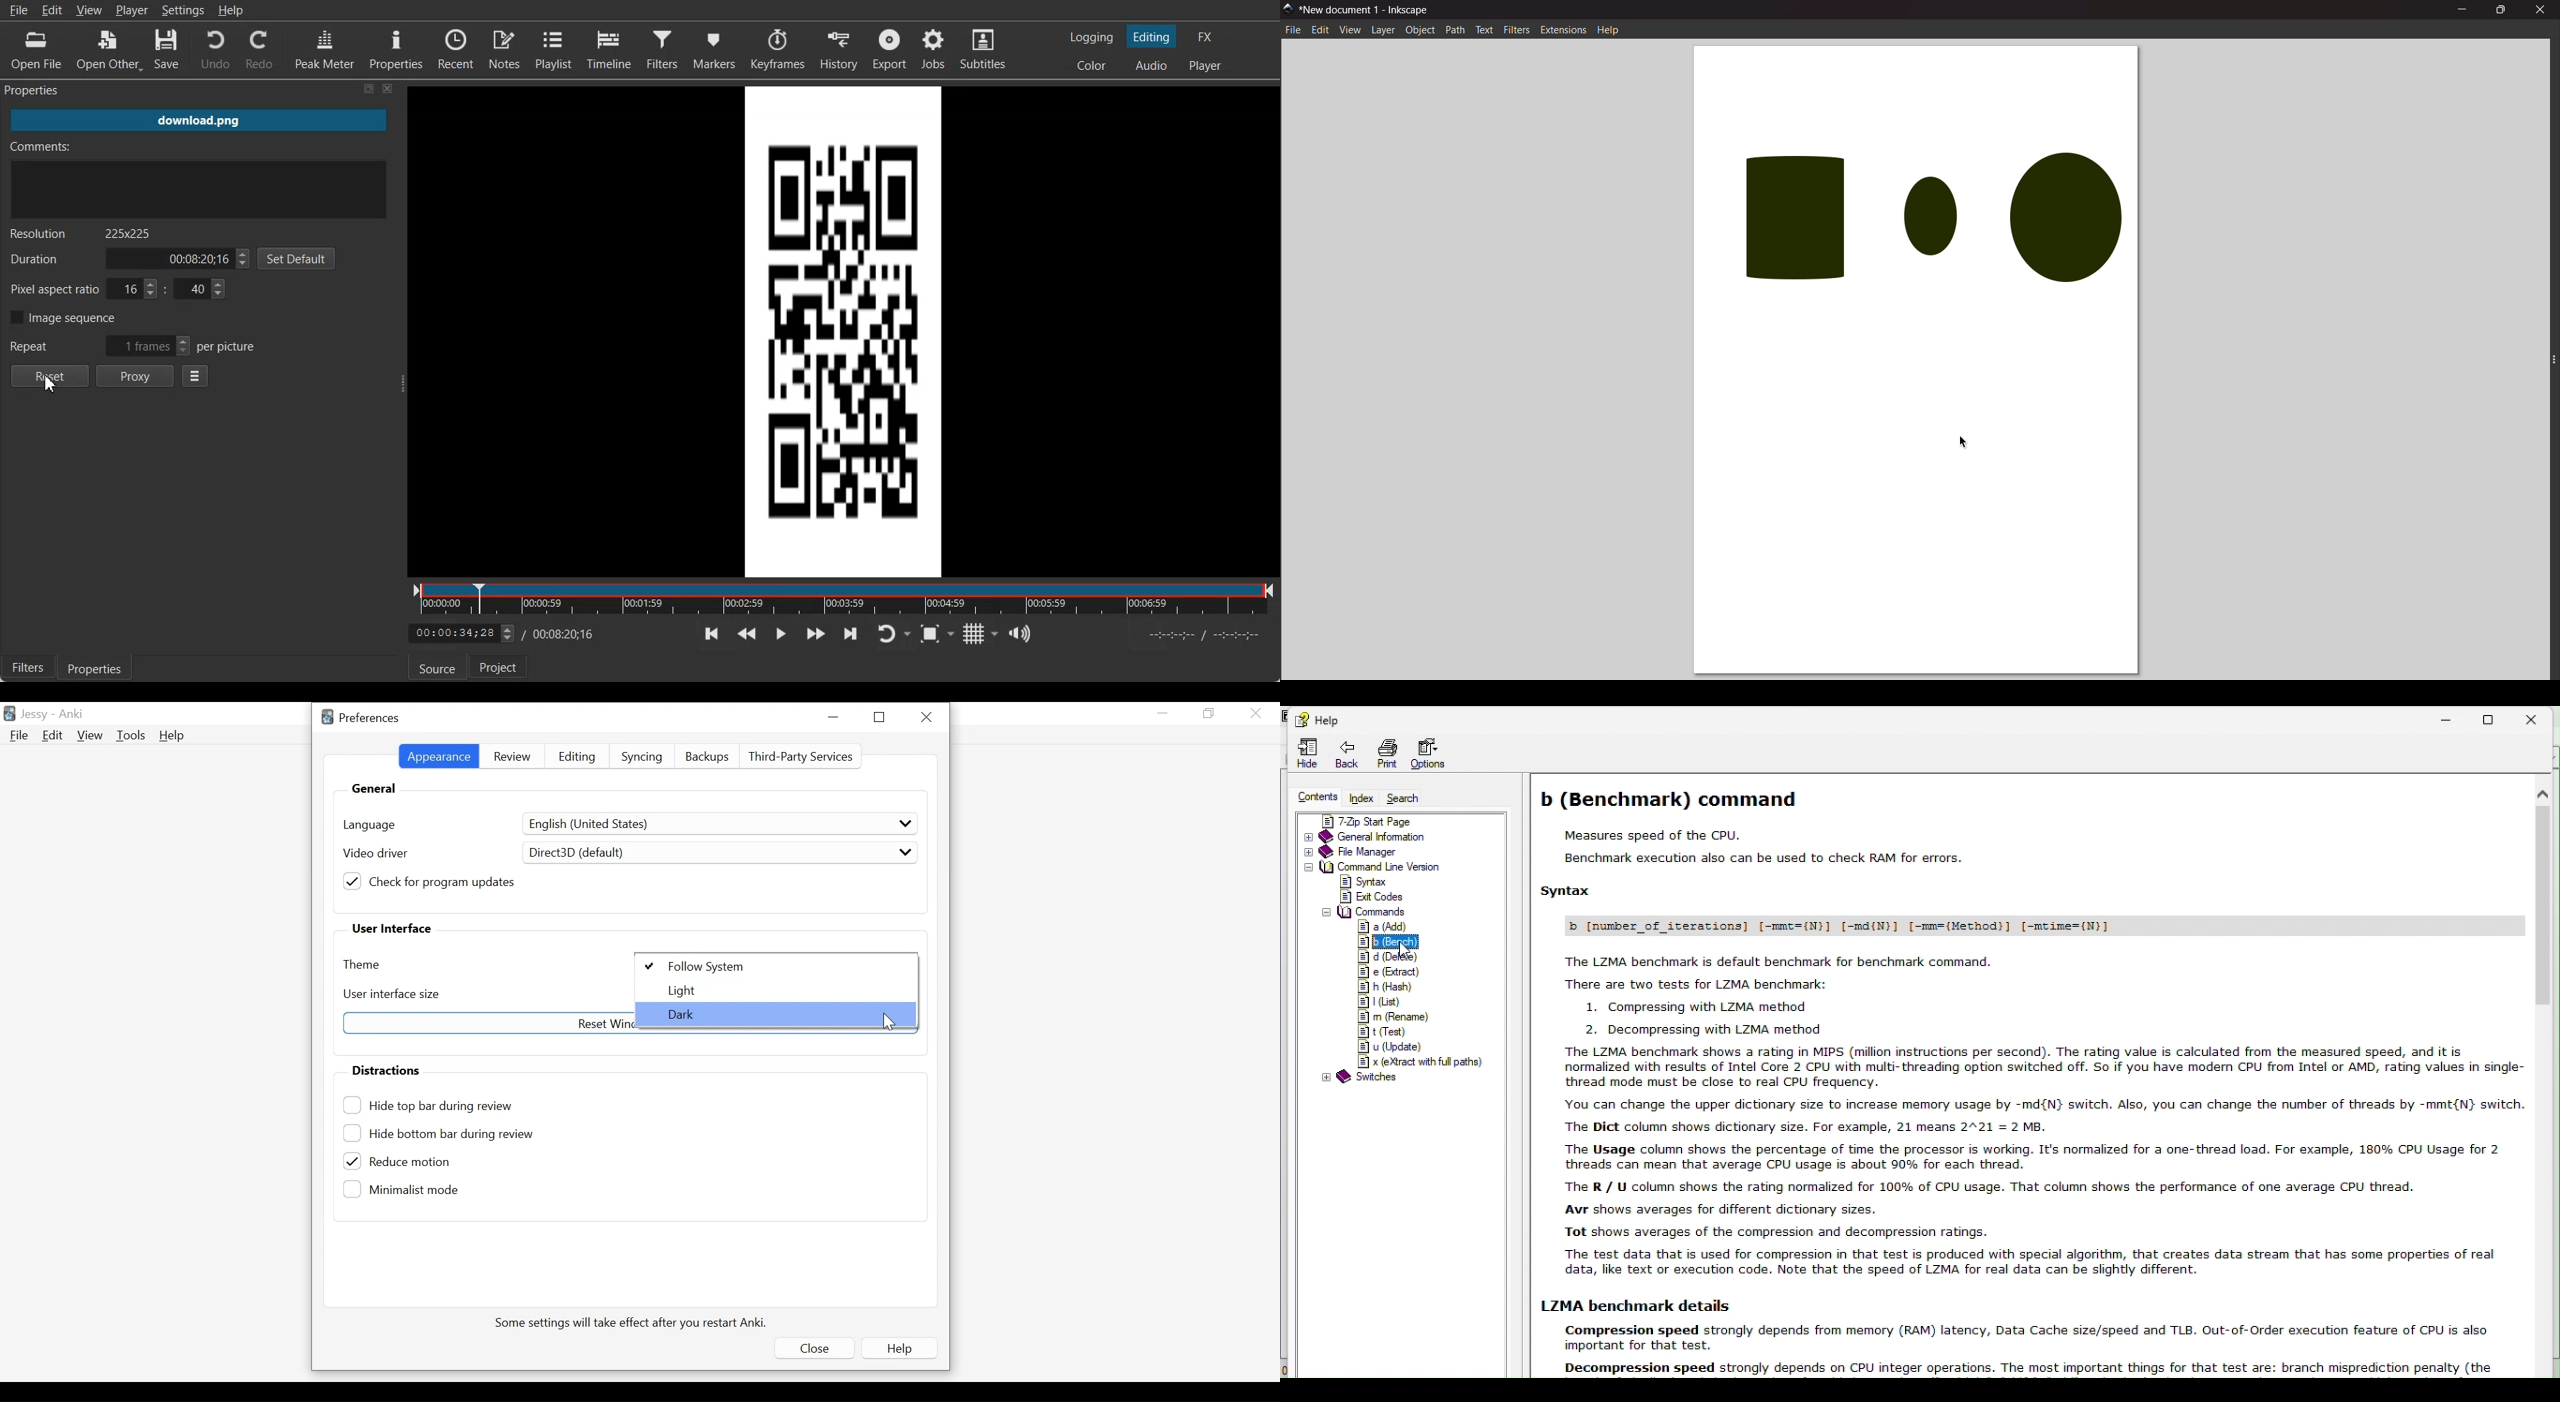 The image size is (2576, 1428). I want to click on Theme, so click(365, 965).